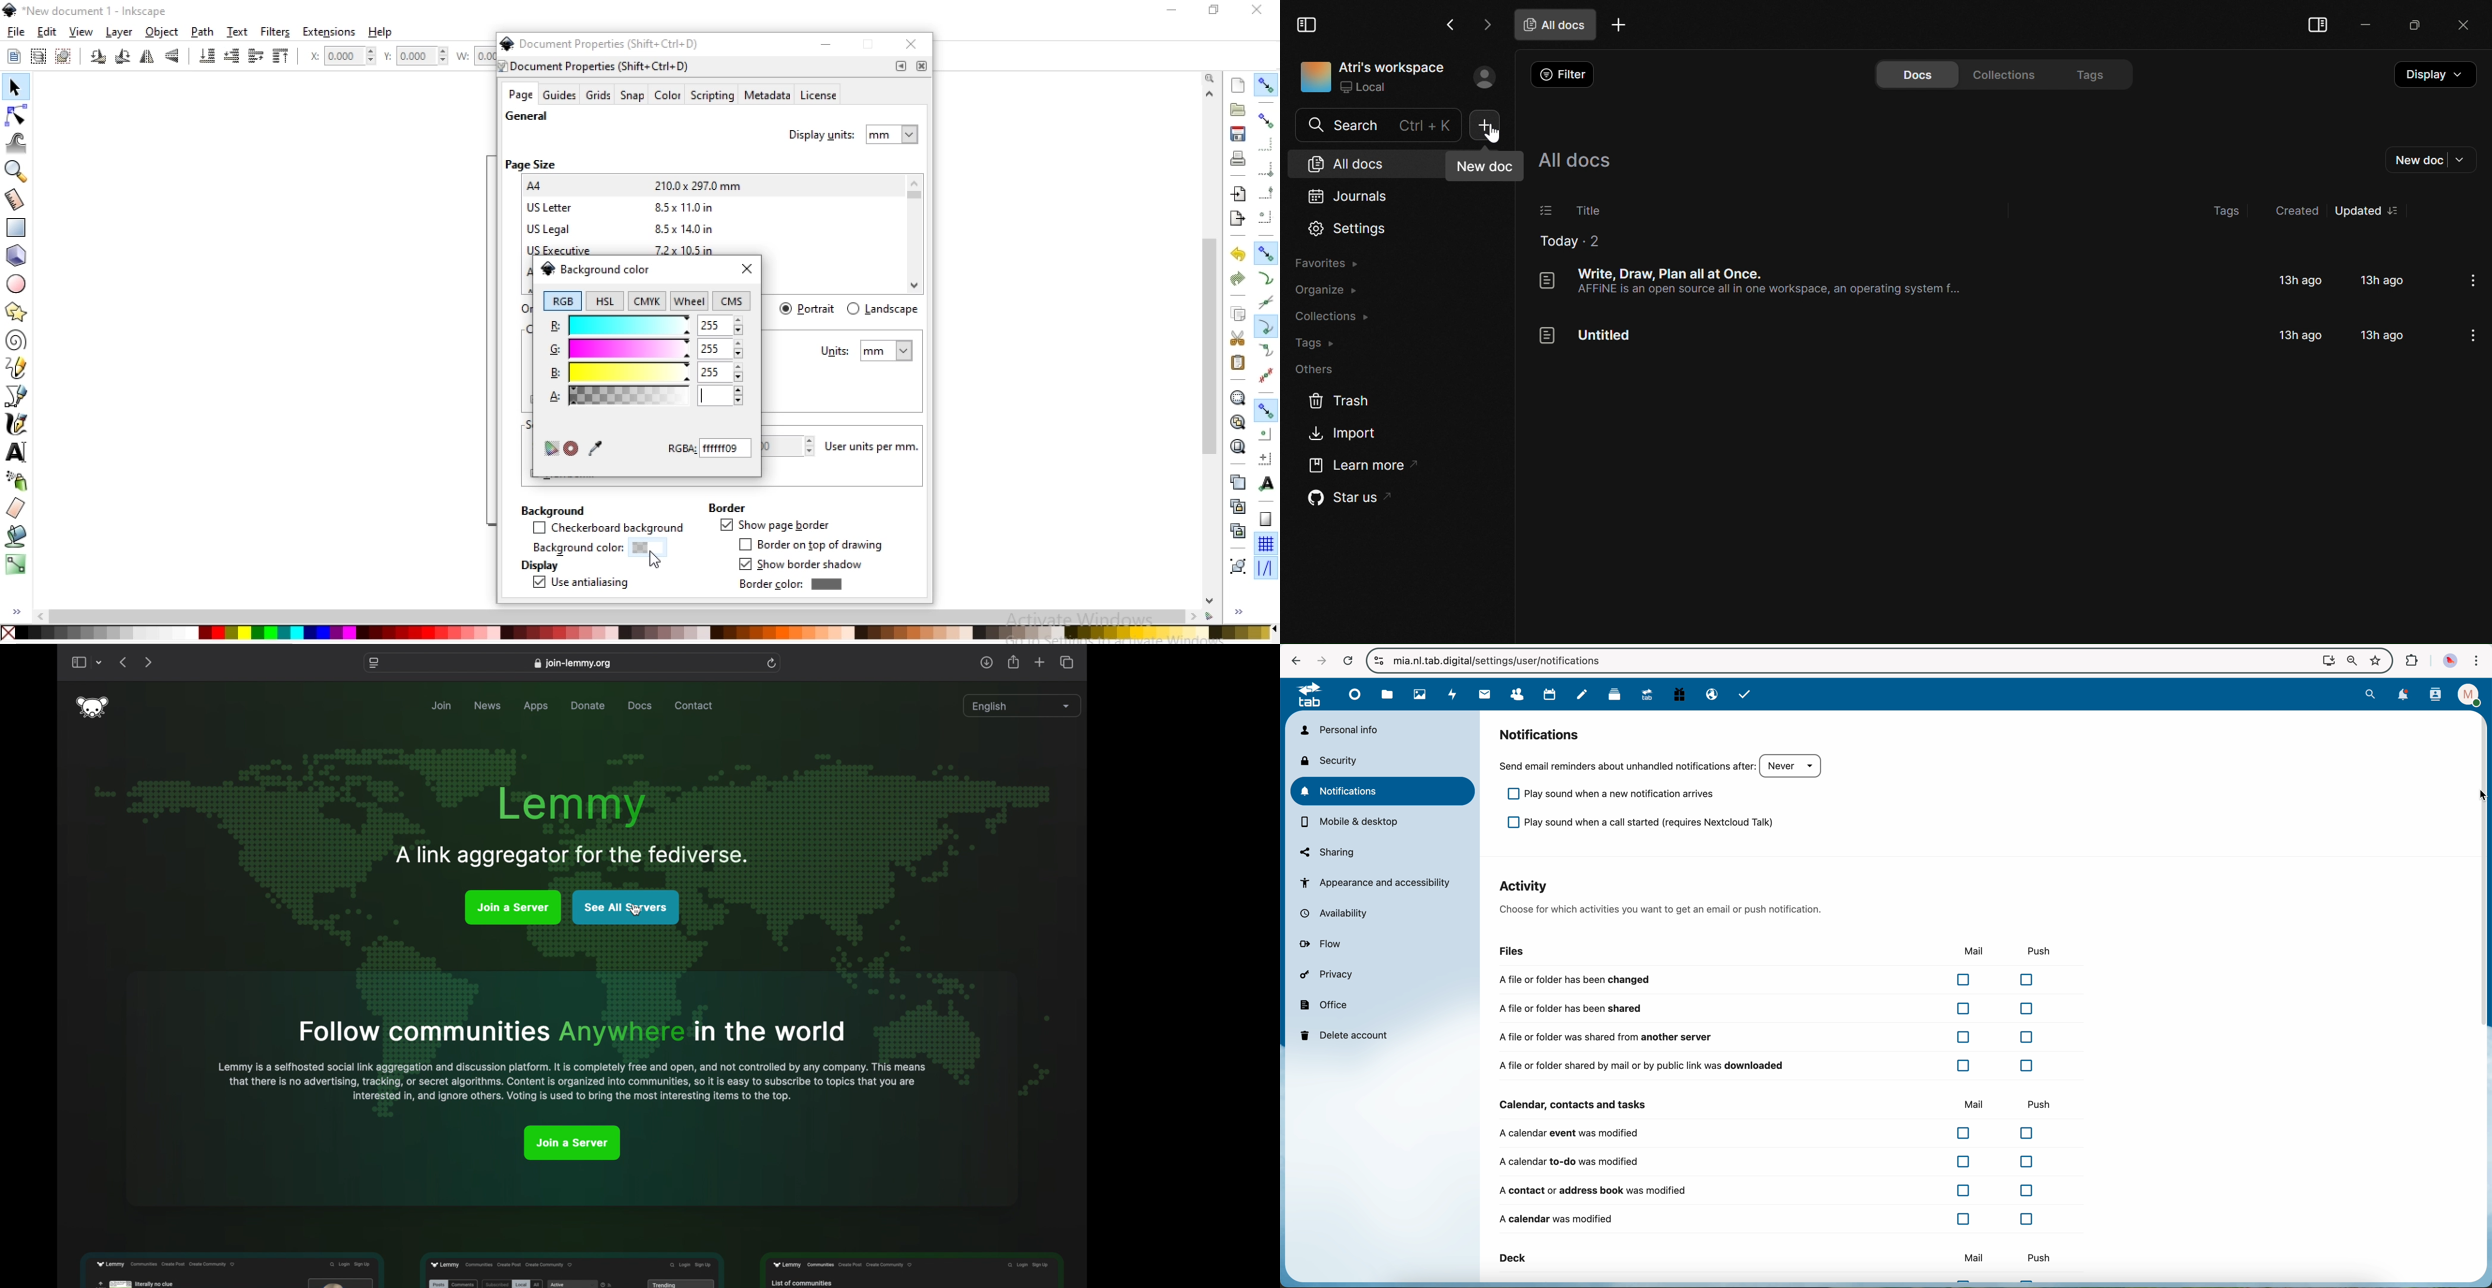  Describe the element at coordinates (1294, 660) in the screenshot. I see `navigate back` at that location.